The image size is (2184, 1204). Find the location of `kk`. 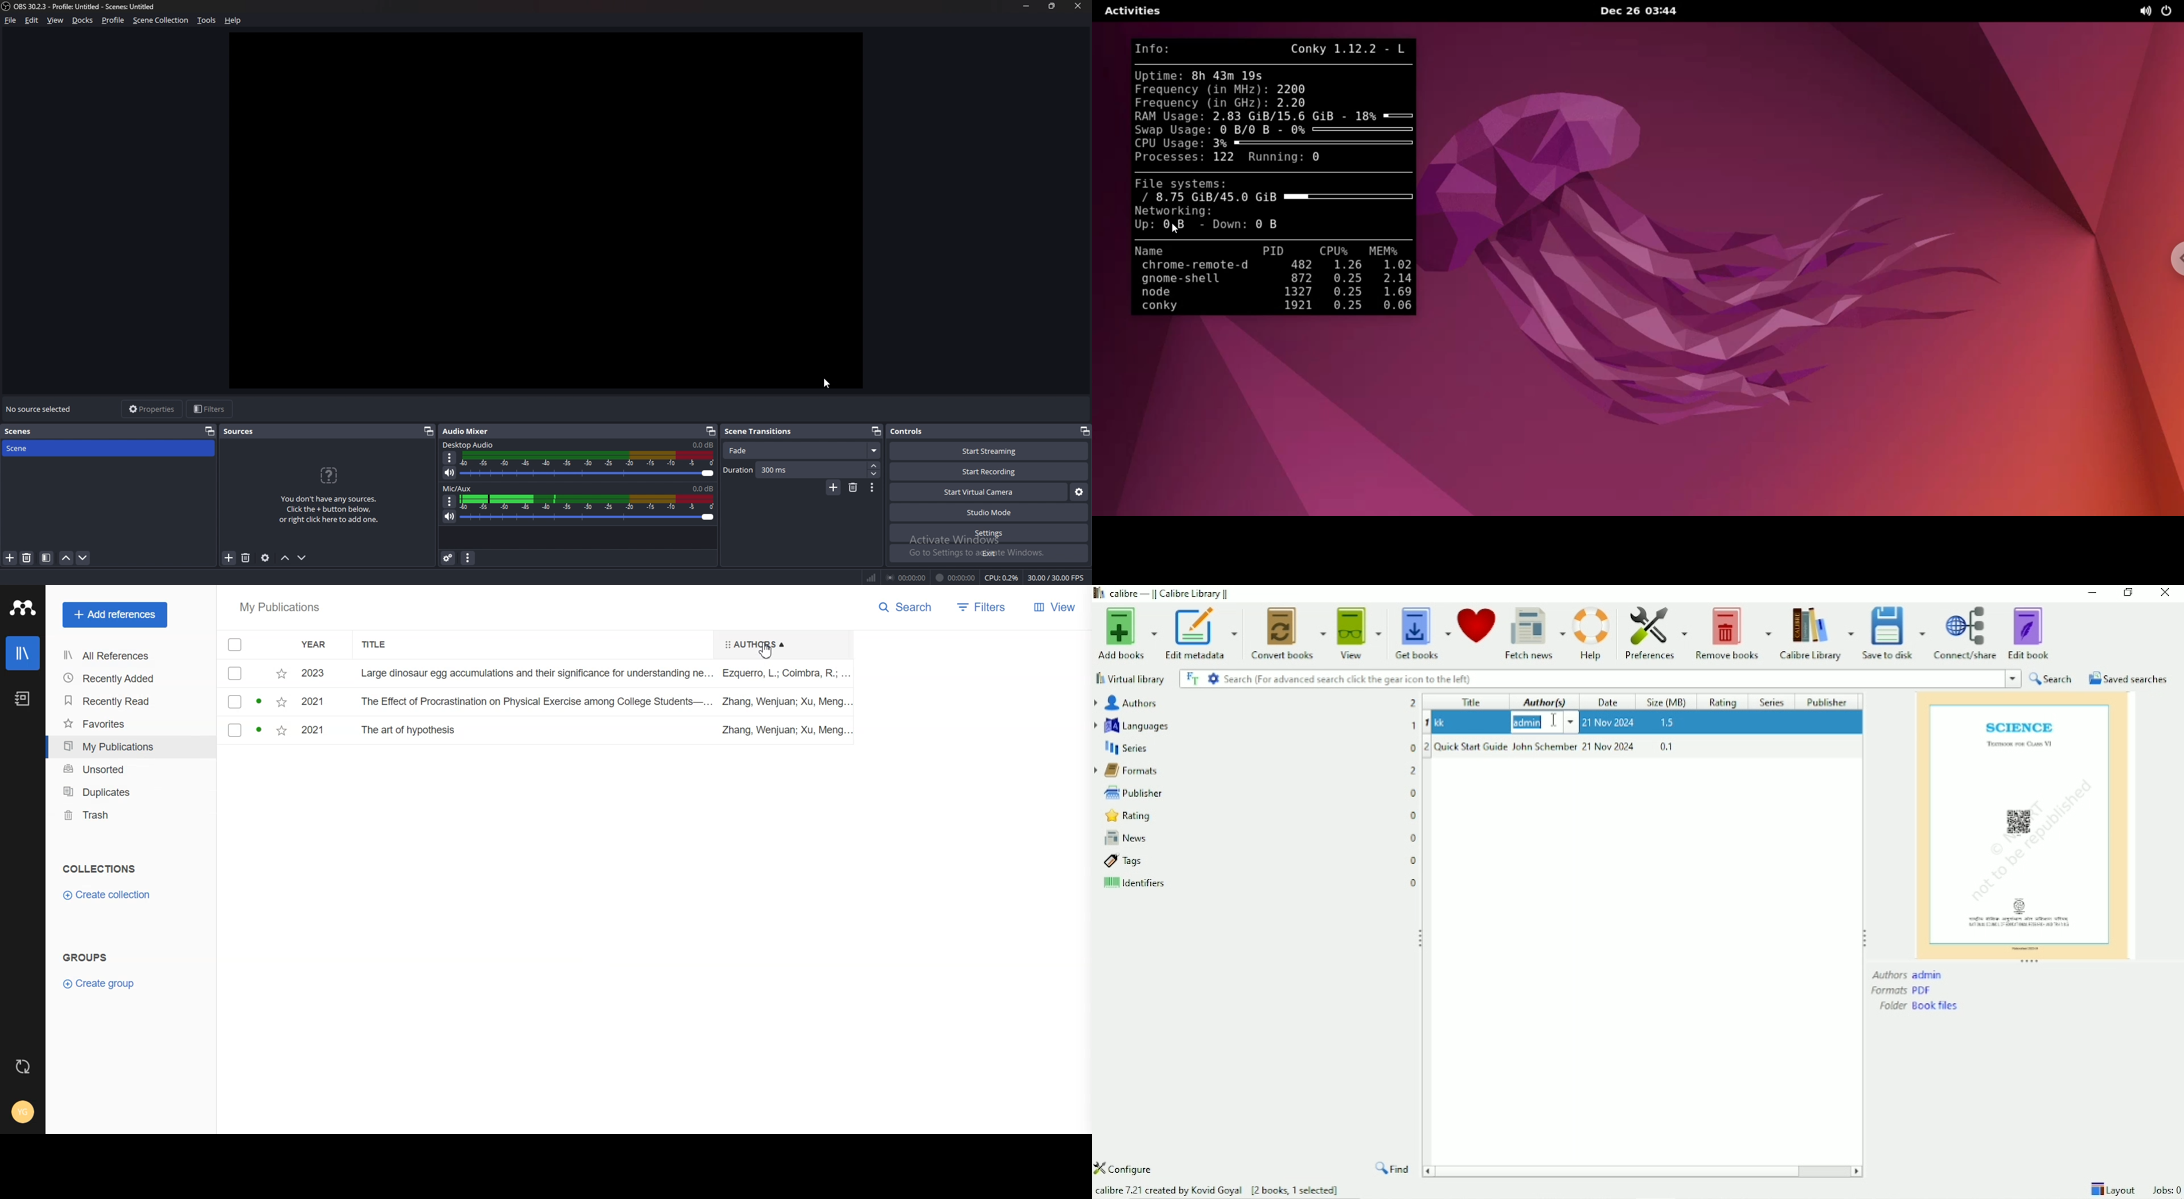

kk is located at coordinates (1644, 723).